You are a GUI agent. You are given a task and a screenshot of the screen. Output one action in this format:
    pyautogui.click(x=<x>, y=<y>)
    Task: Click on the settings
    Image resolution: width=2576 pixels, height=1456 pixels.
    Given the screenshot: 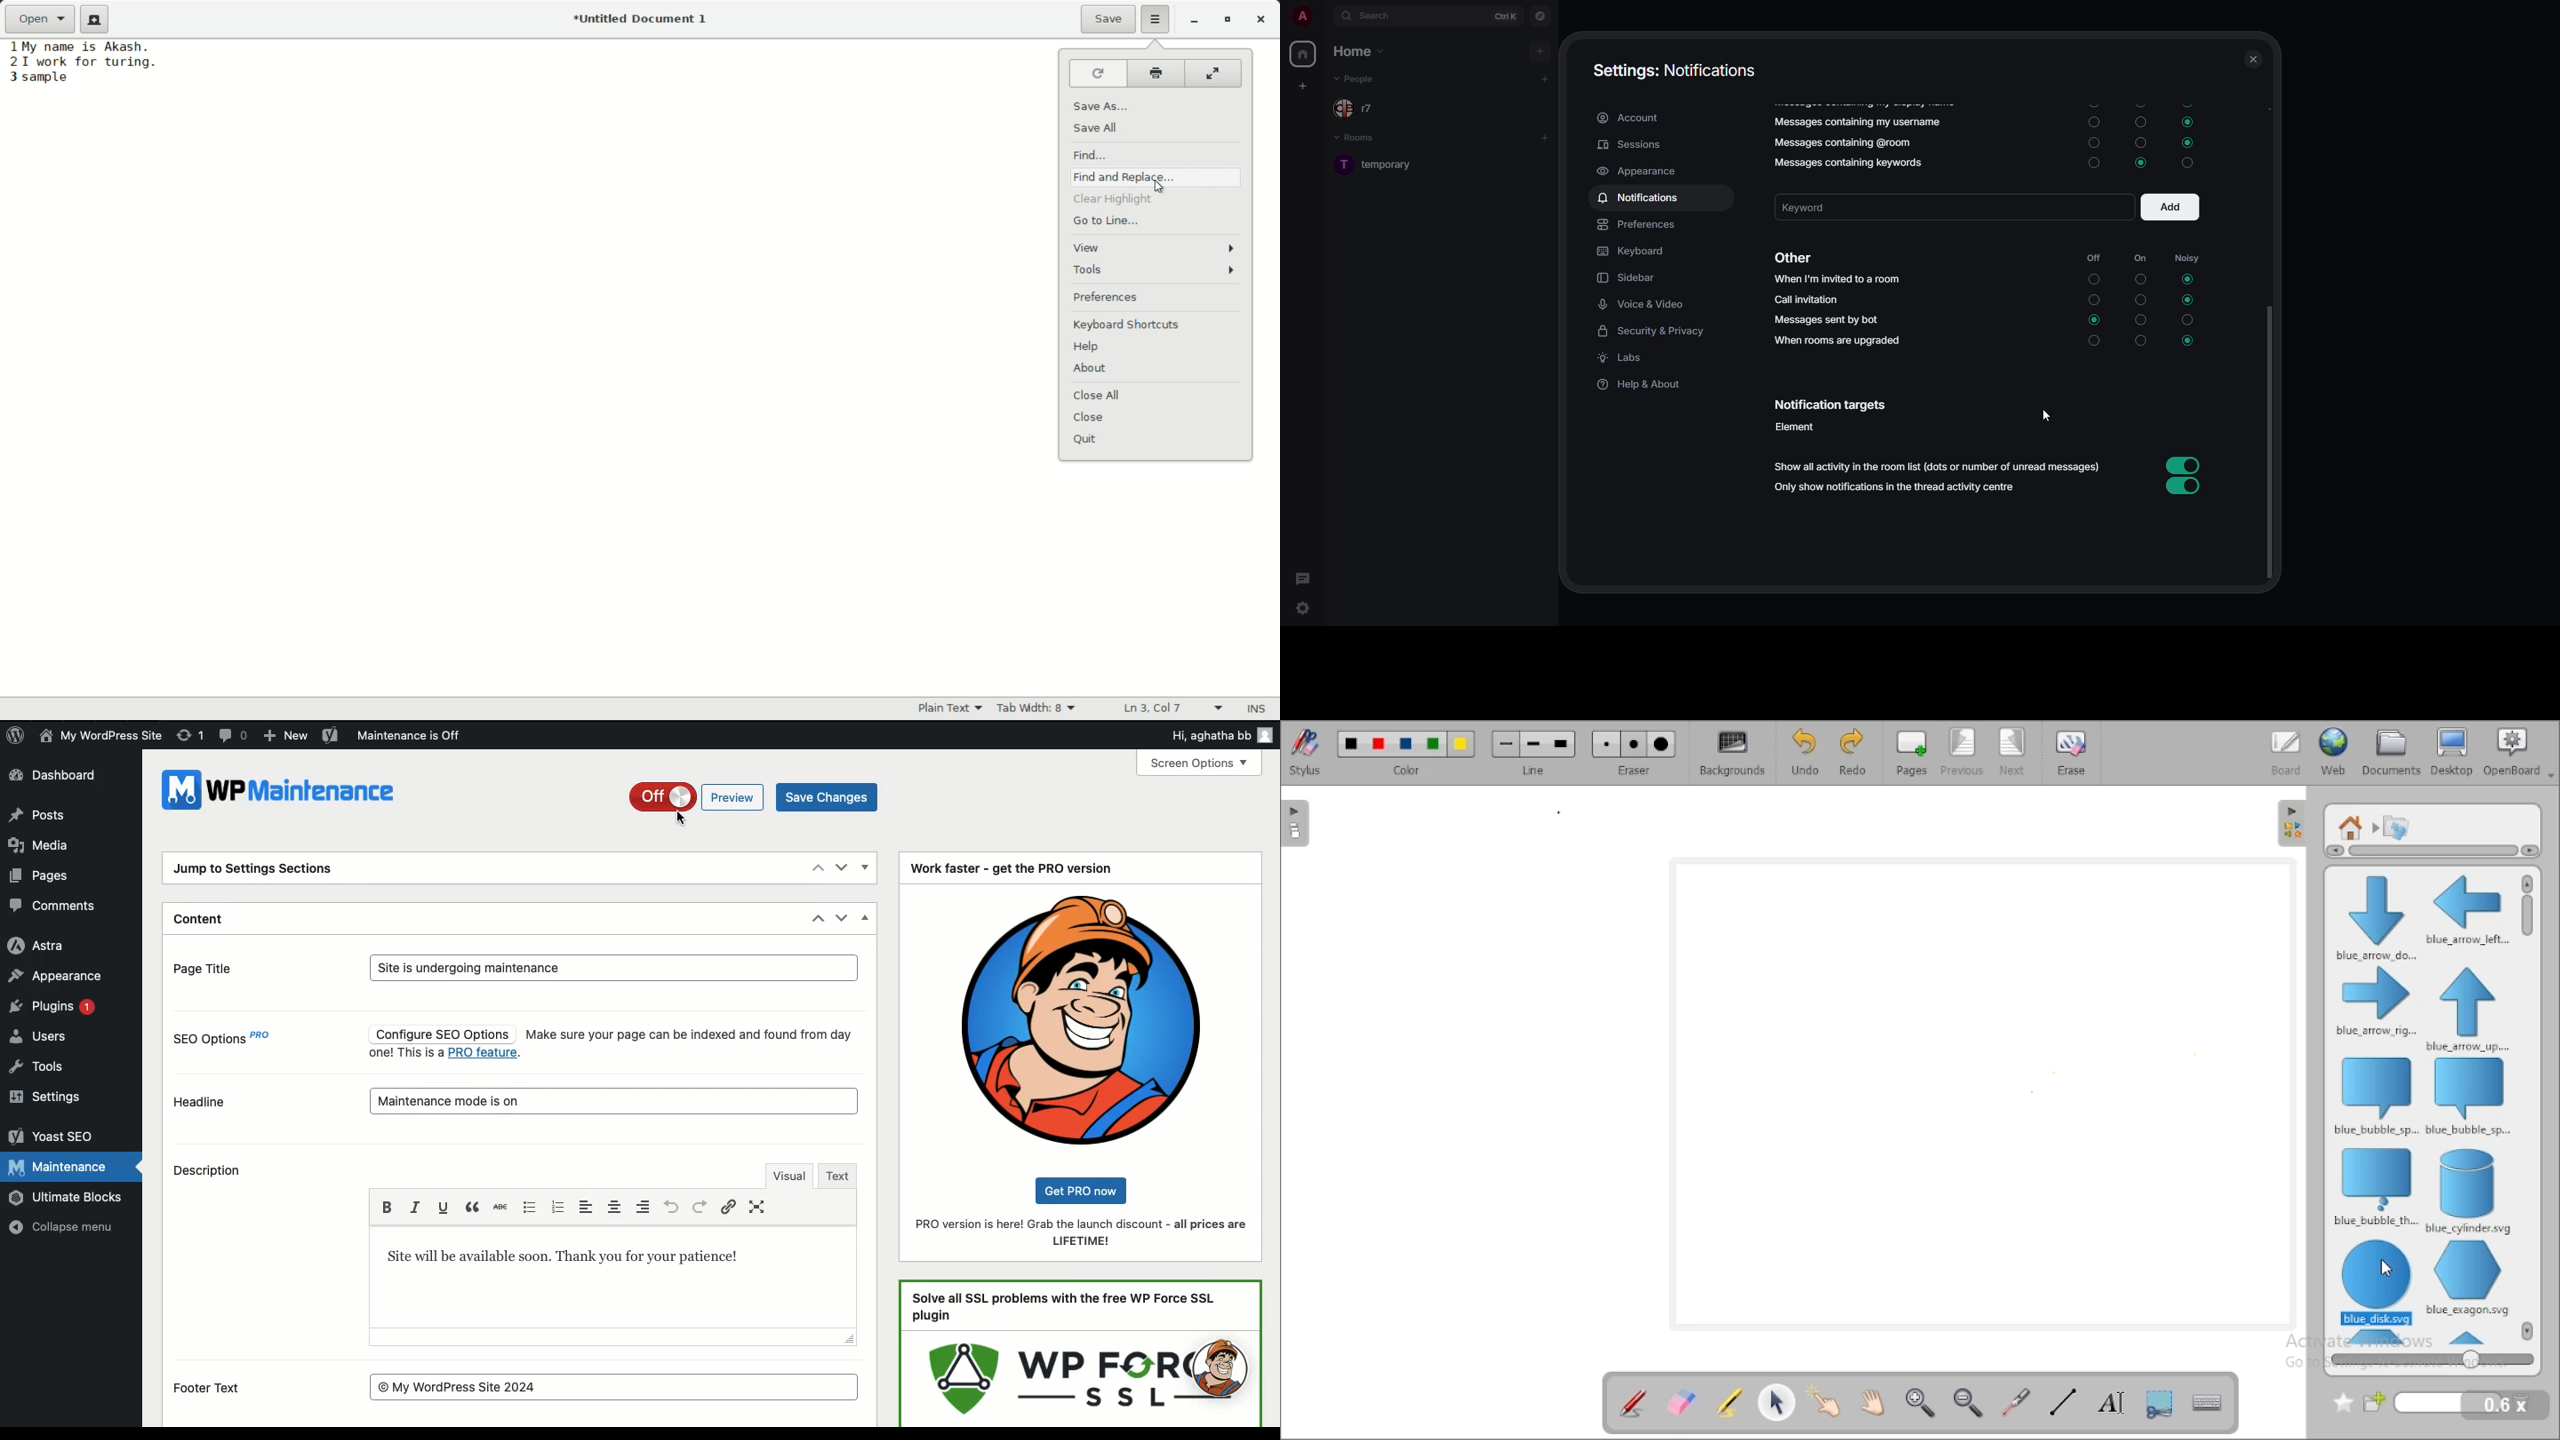 What is the action you would take?
    pyautogui.click(x=1678, y=71)
    